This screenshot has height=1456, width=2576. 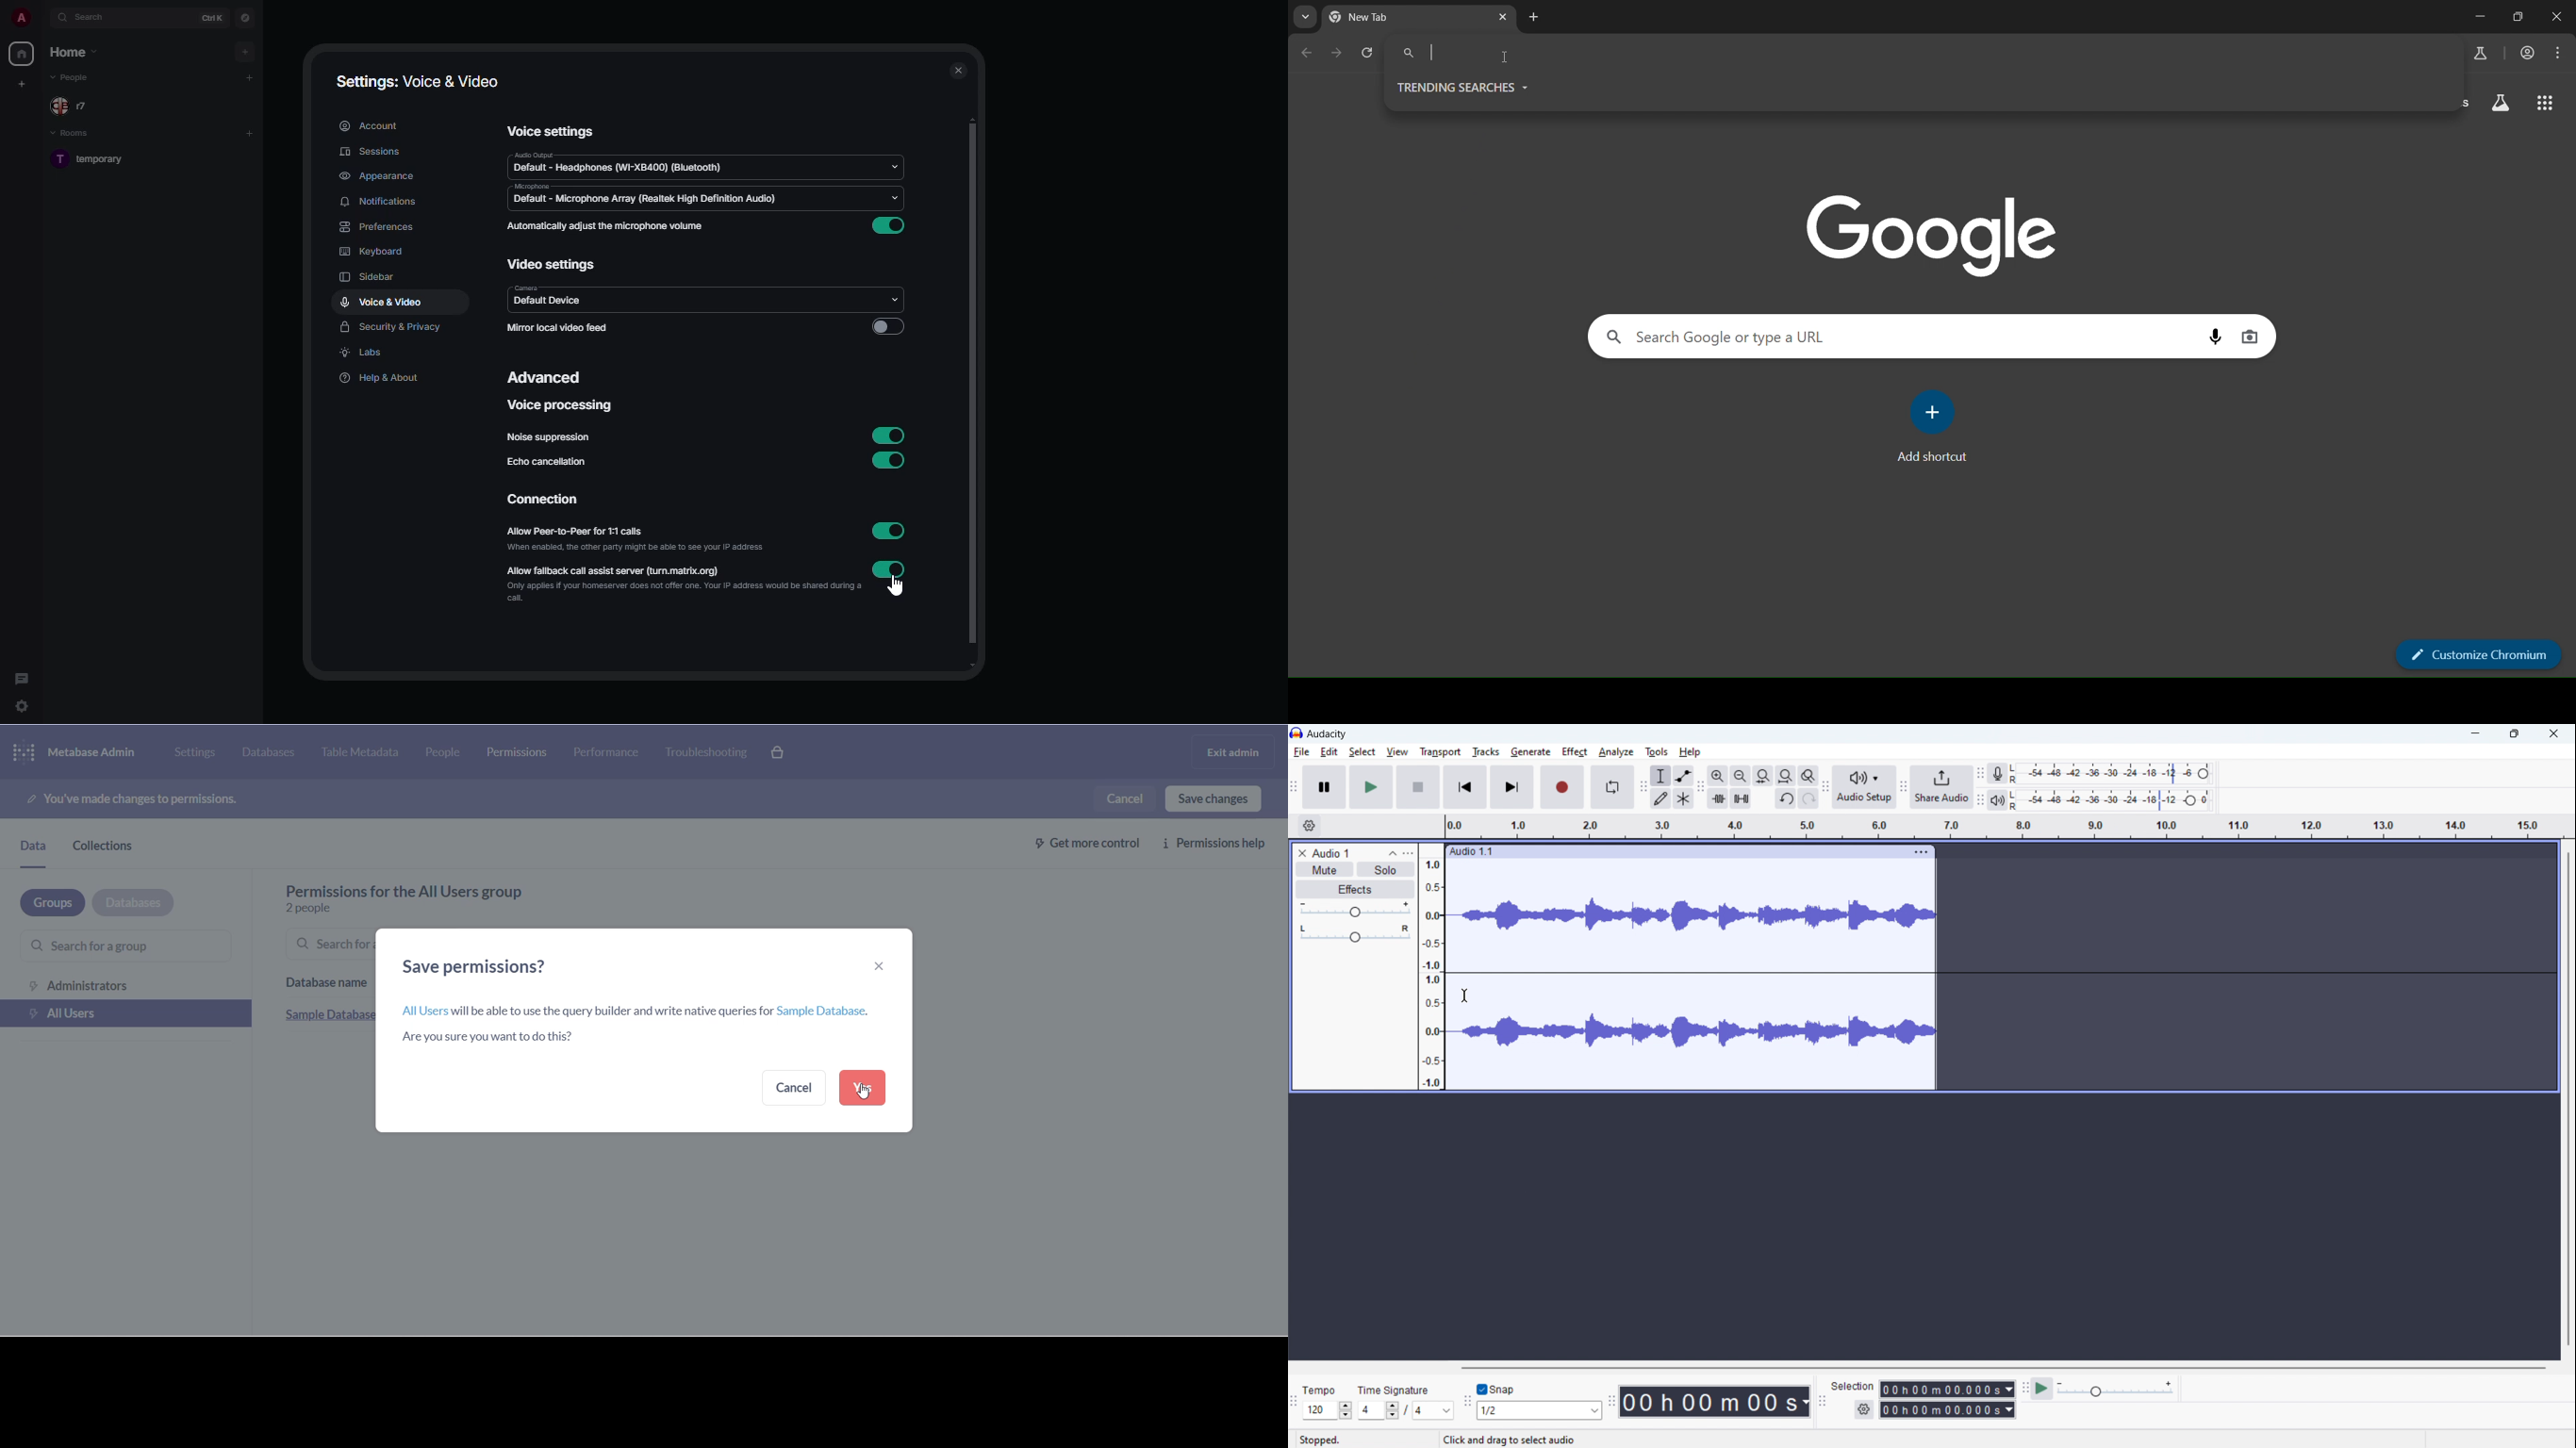 What do you see at coordinates (385, 301) in the screenshot?
I see `voice & video` at bounding box center [385, 301].